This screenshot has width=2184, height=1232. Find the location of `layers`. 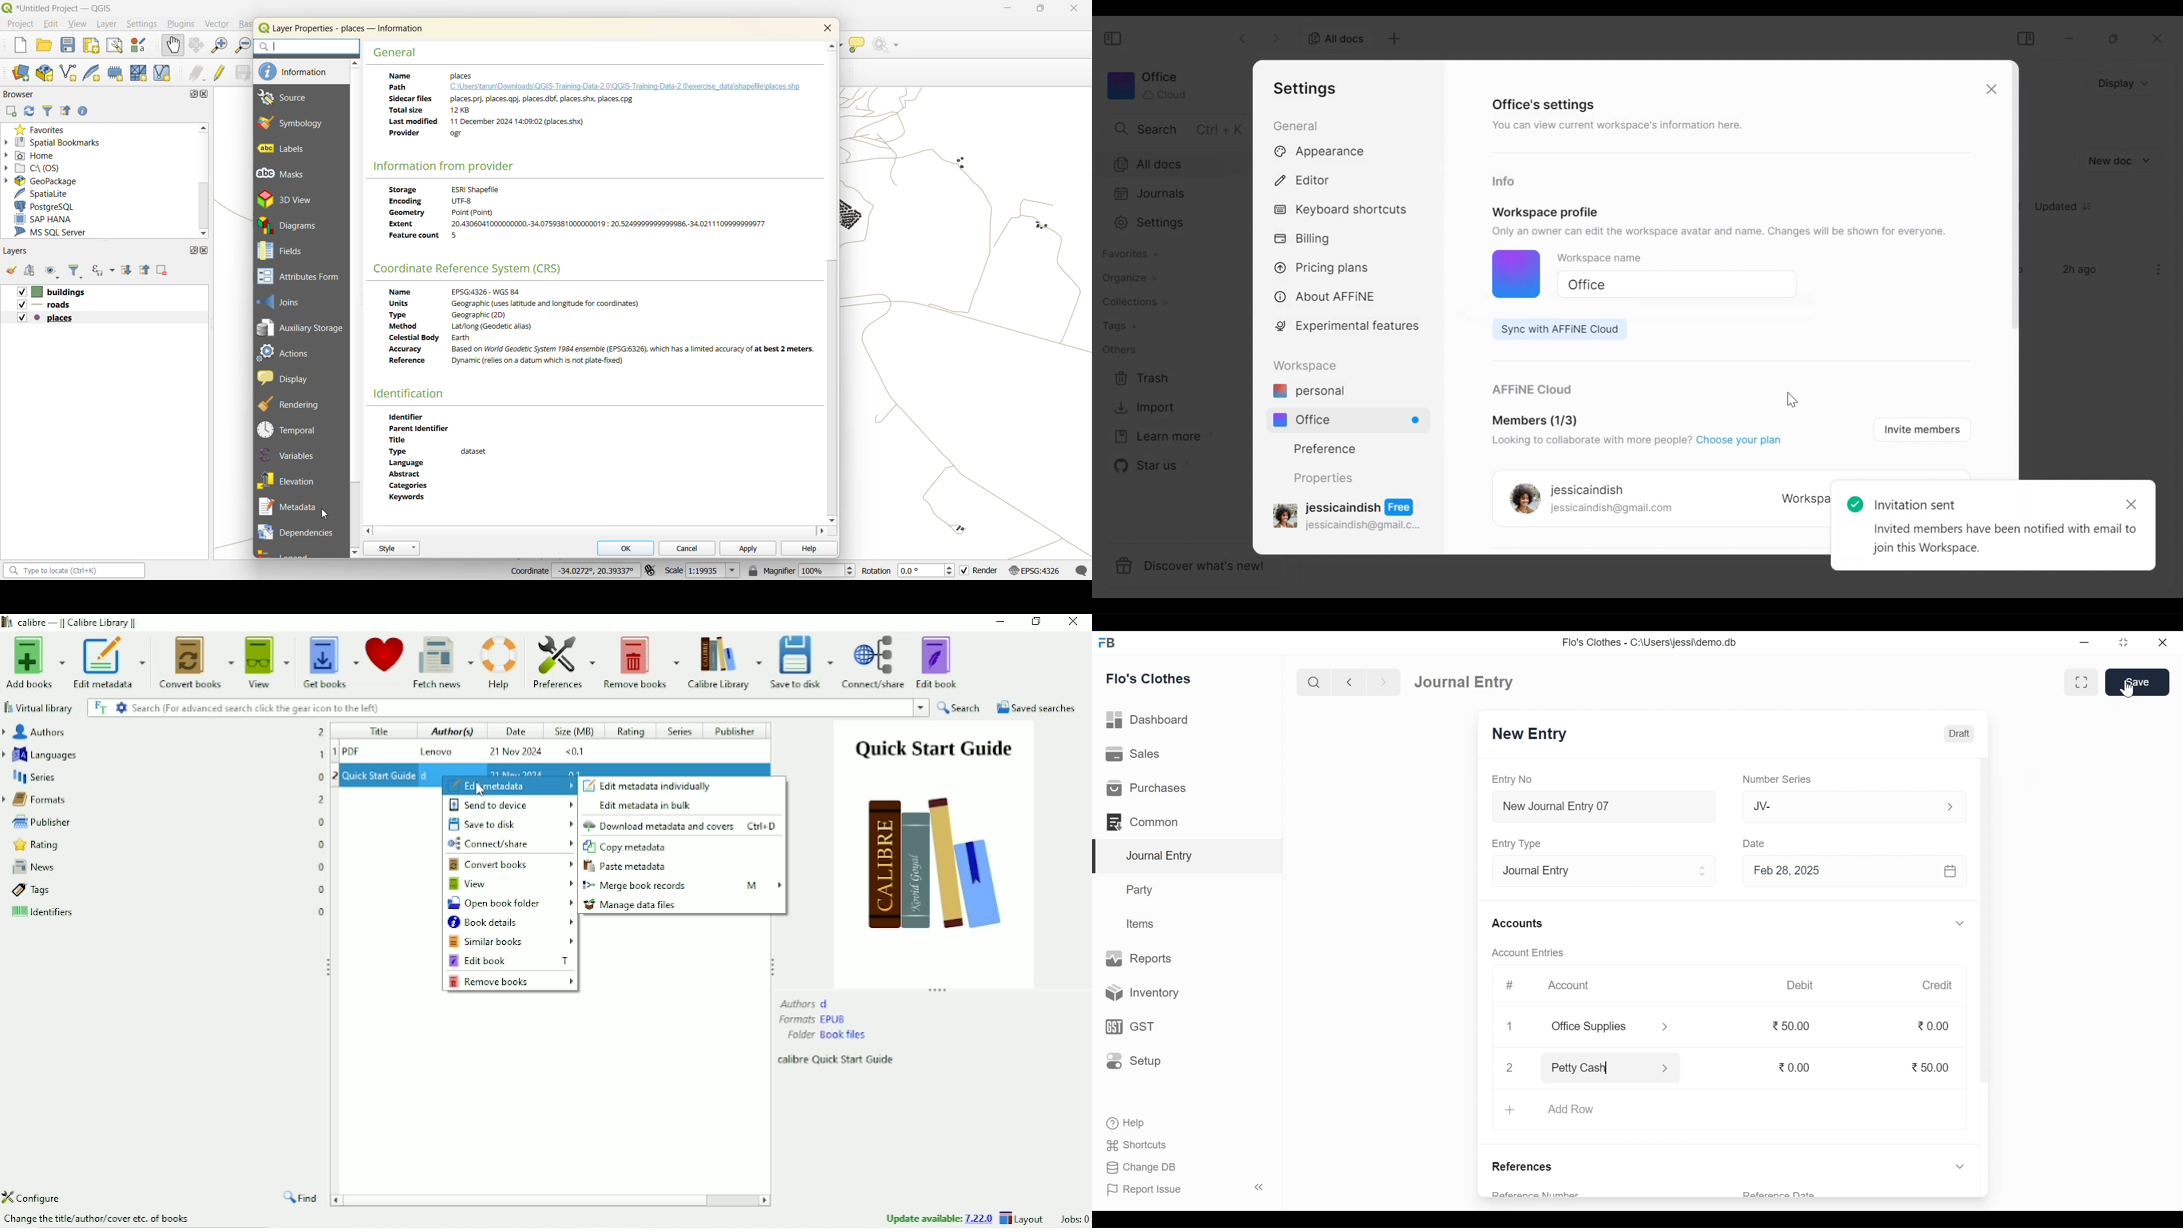

layers is located at coordinates (48, 317).